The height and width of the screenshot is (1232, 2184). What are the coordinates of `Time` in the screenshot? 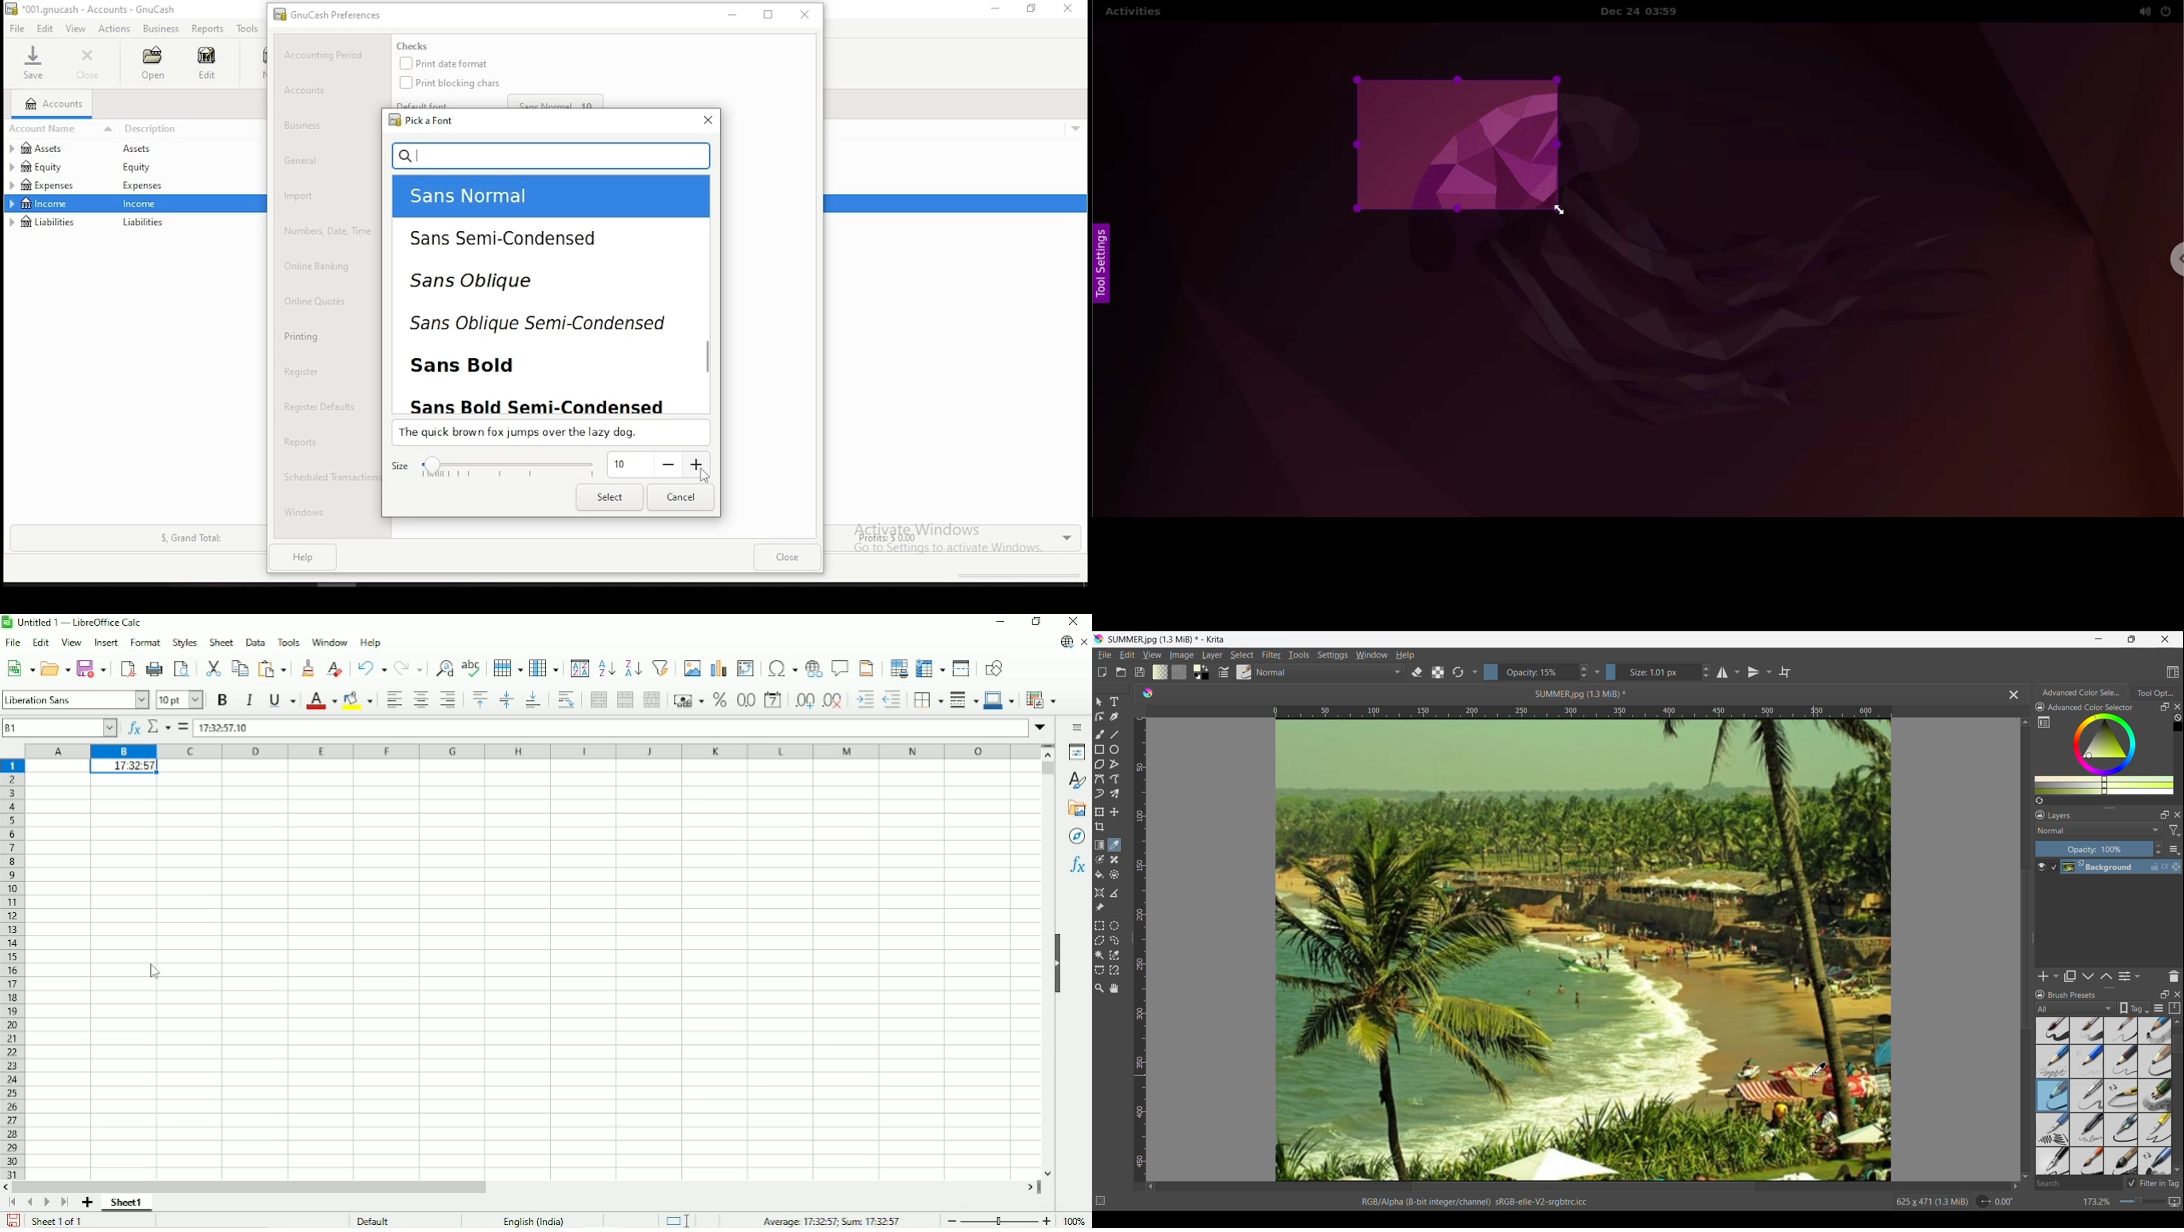 It's located at (223, 728).